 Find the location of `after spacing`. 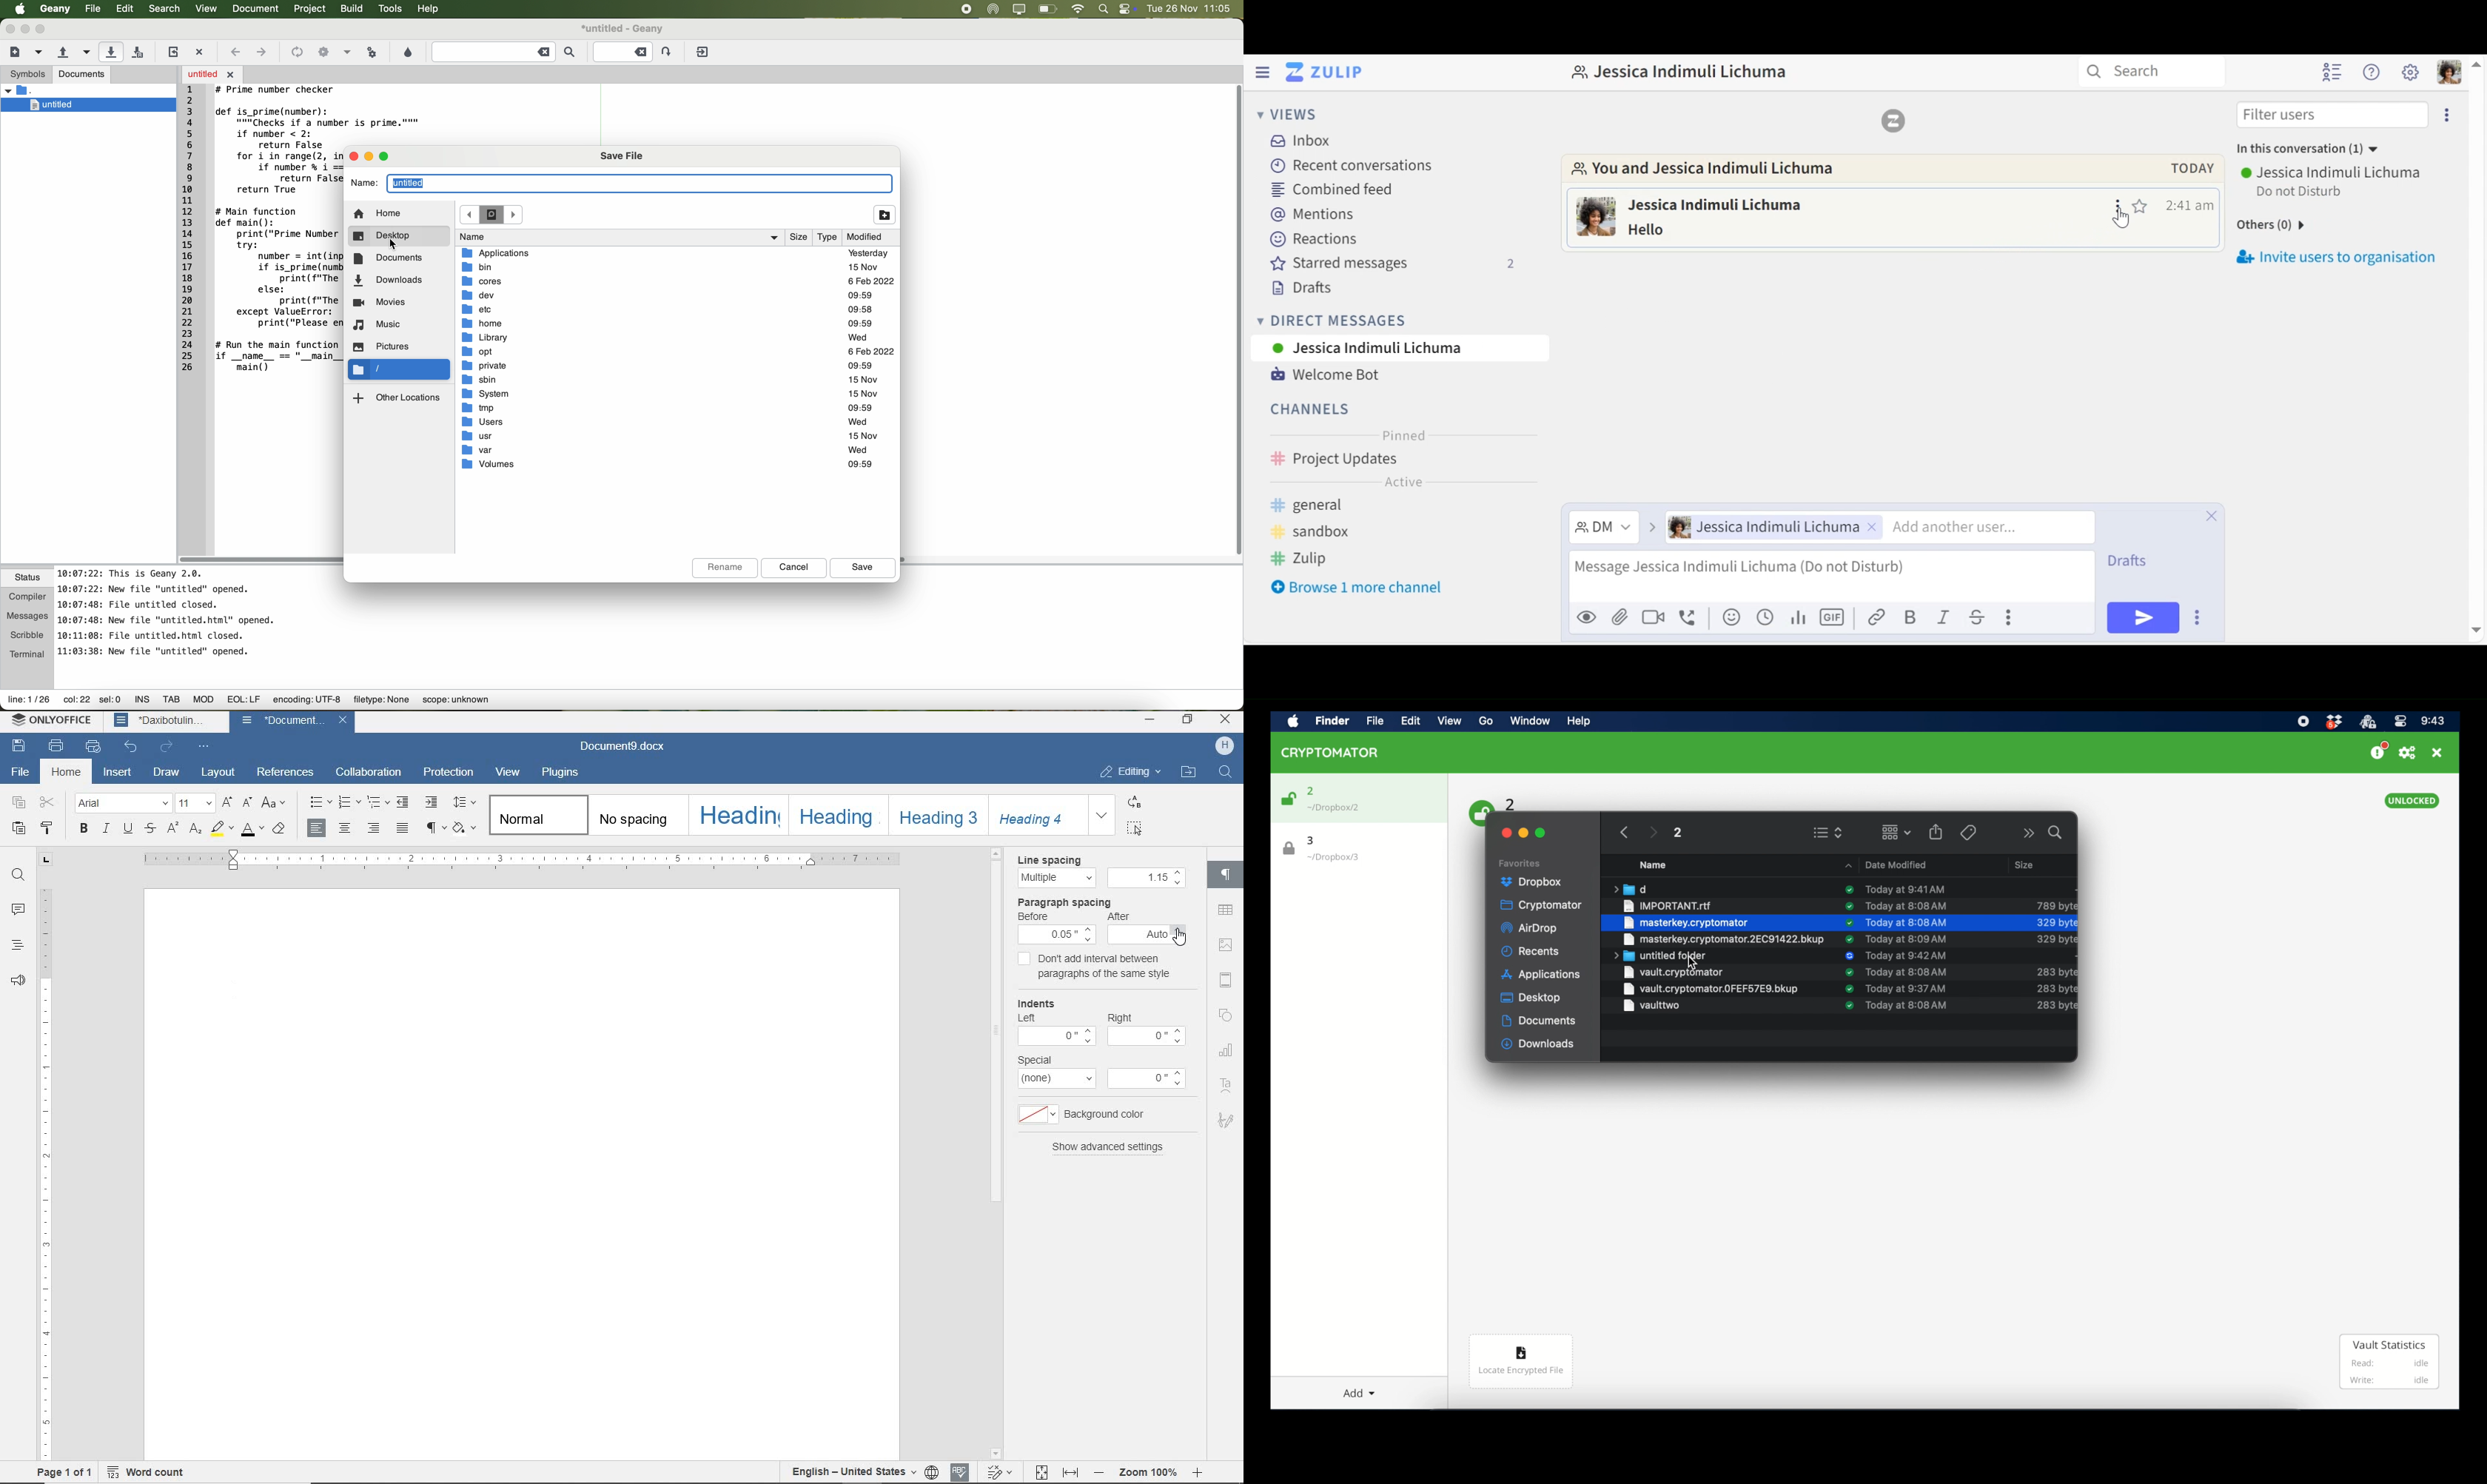

after spacing is located at coordinates (1146, 934).